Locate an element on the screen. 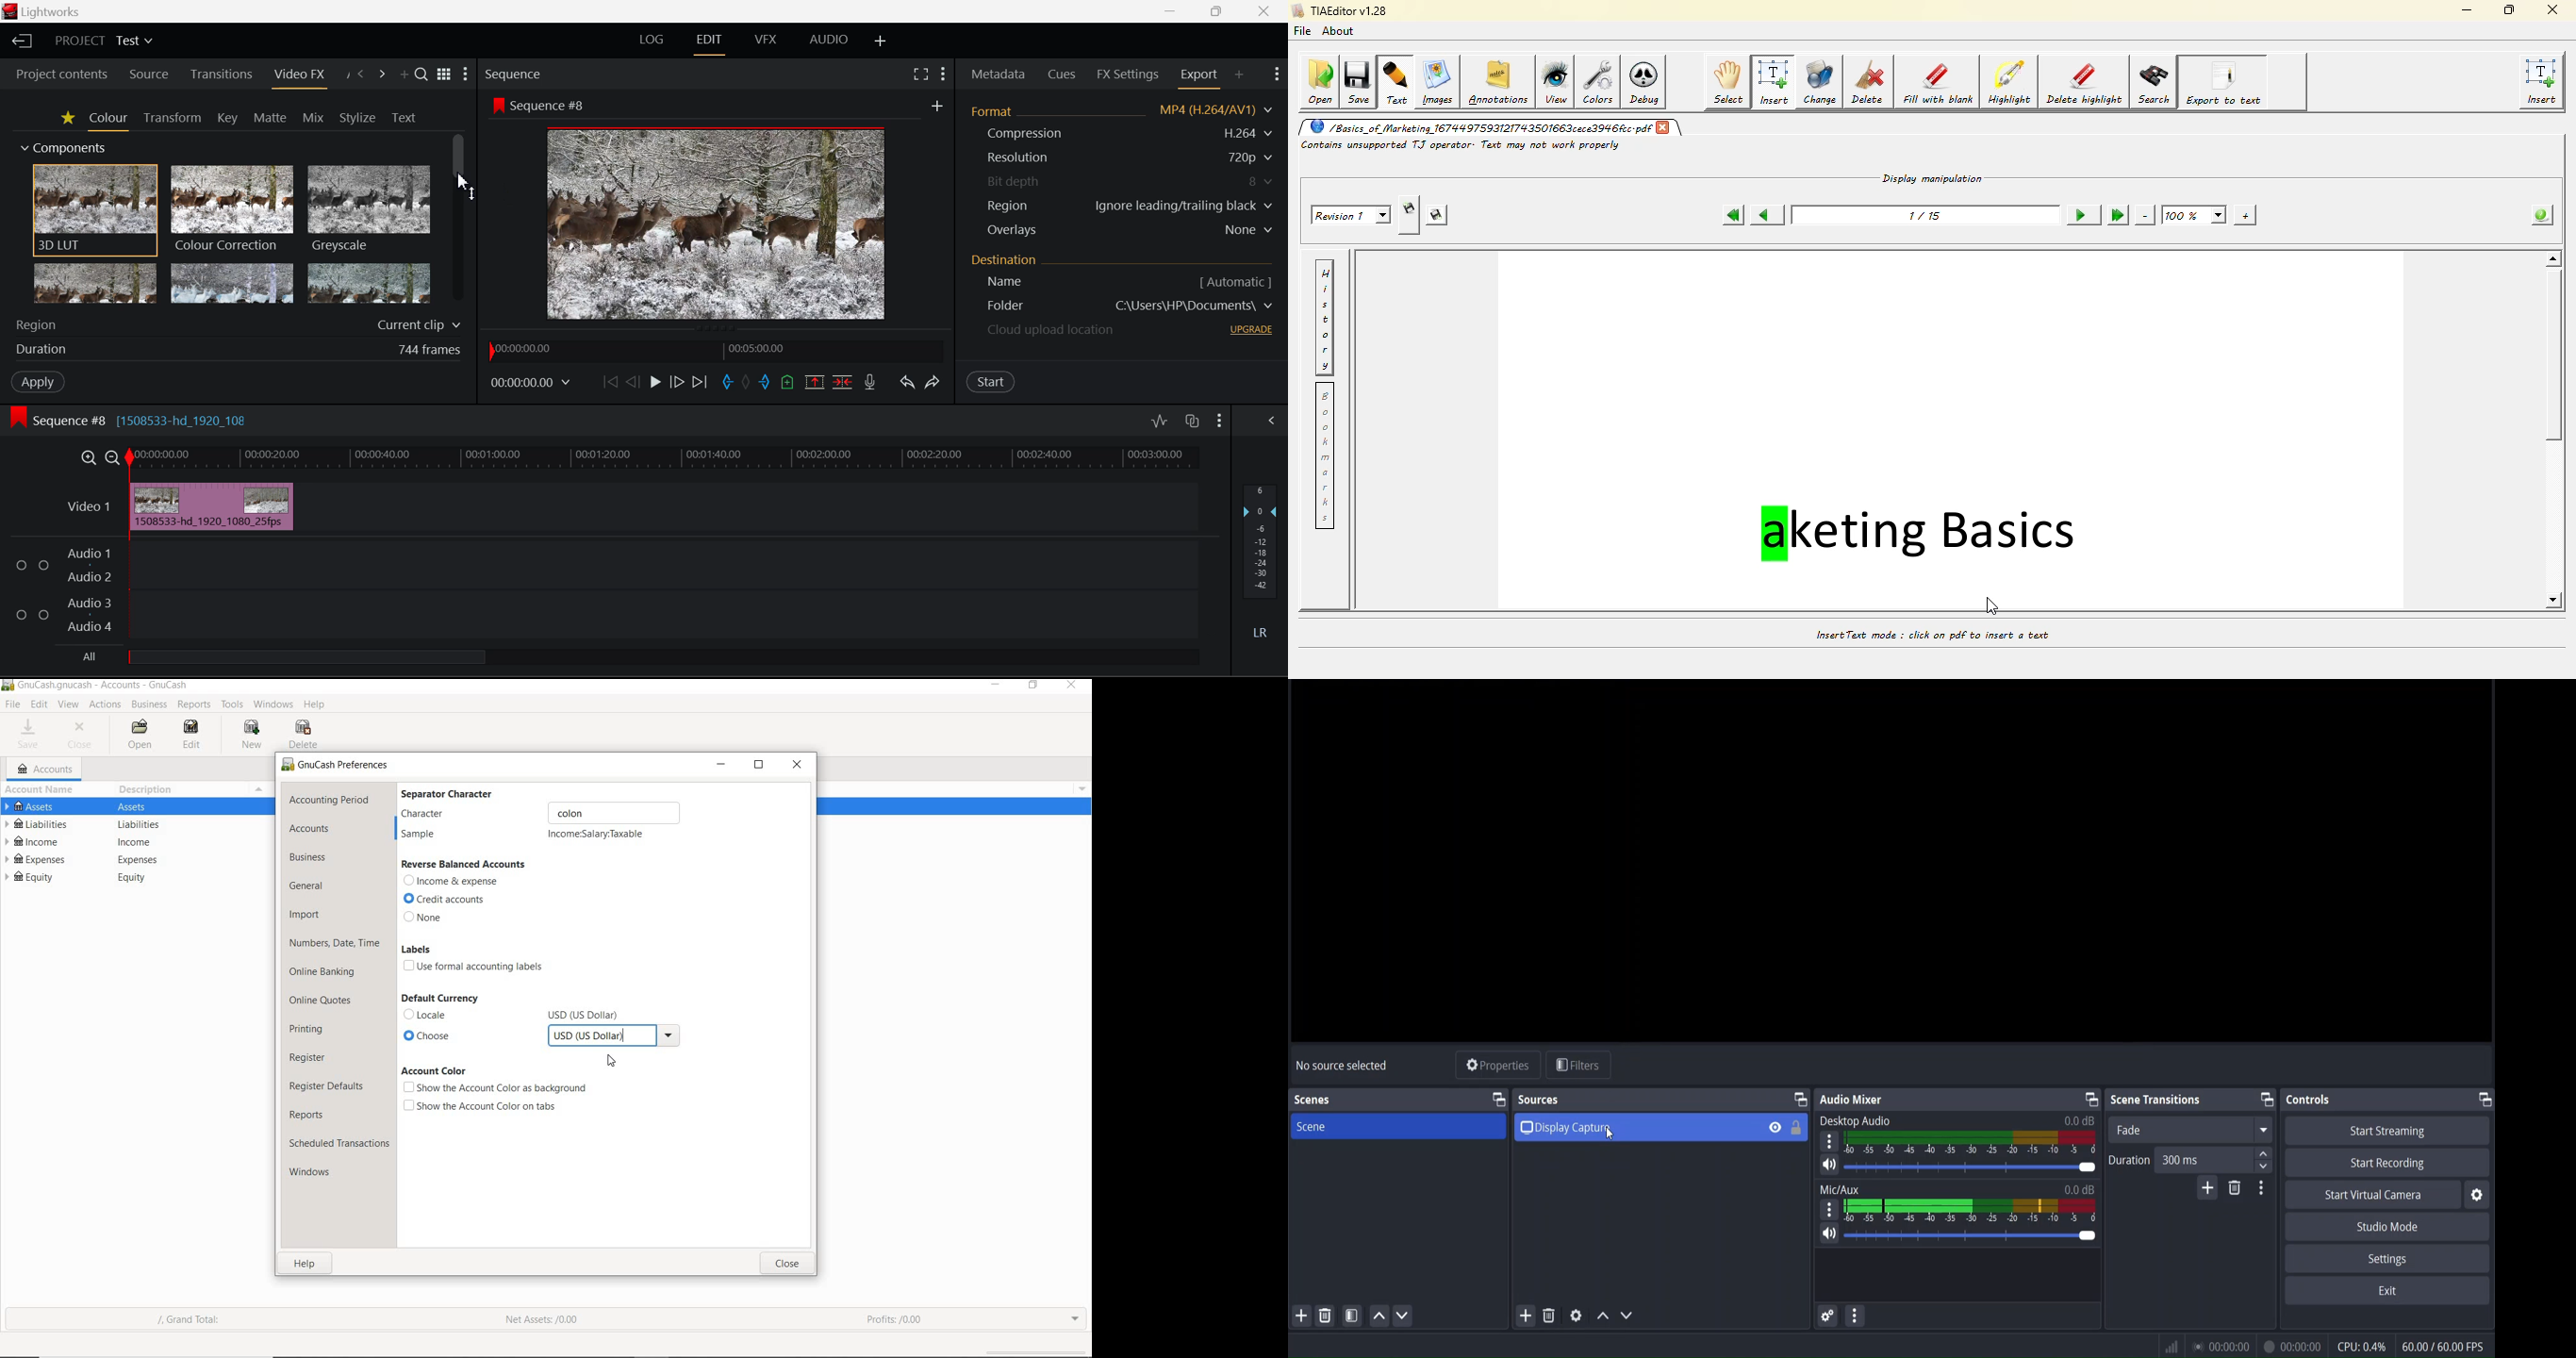 The image size is (2576, 1372). Resolution is located at coordinates (1018, 158).